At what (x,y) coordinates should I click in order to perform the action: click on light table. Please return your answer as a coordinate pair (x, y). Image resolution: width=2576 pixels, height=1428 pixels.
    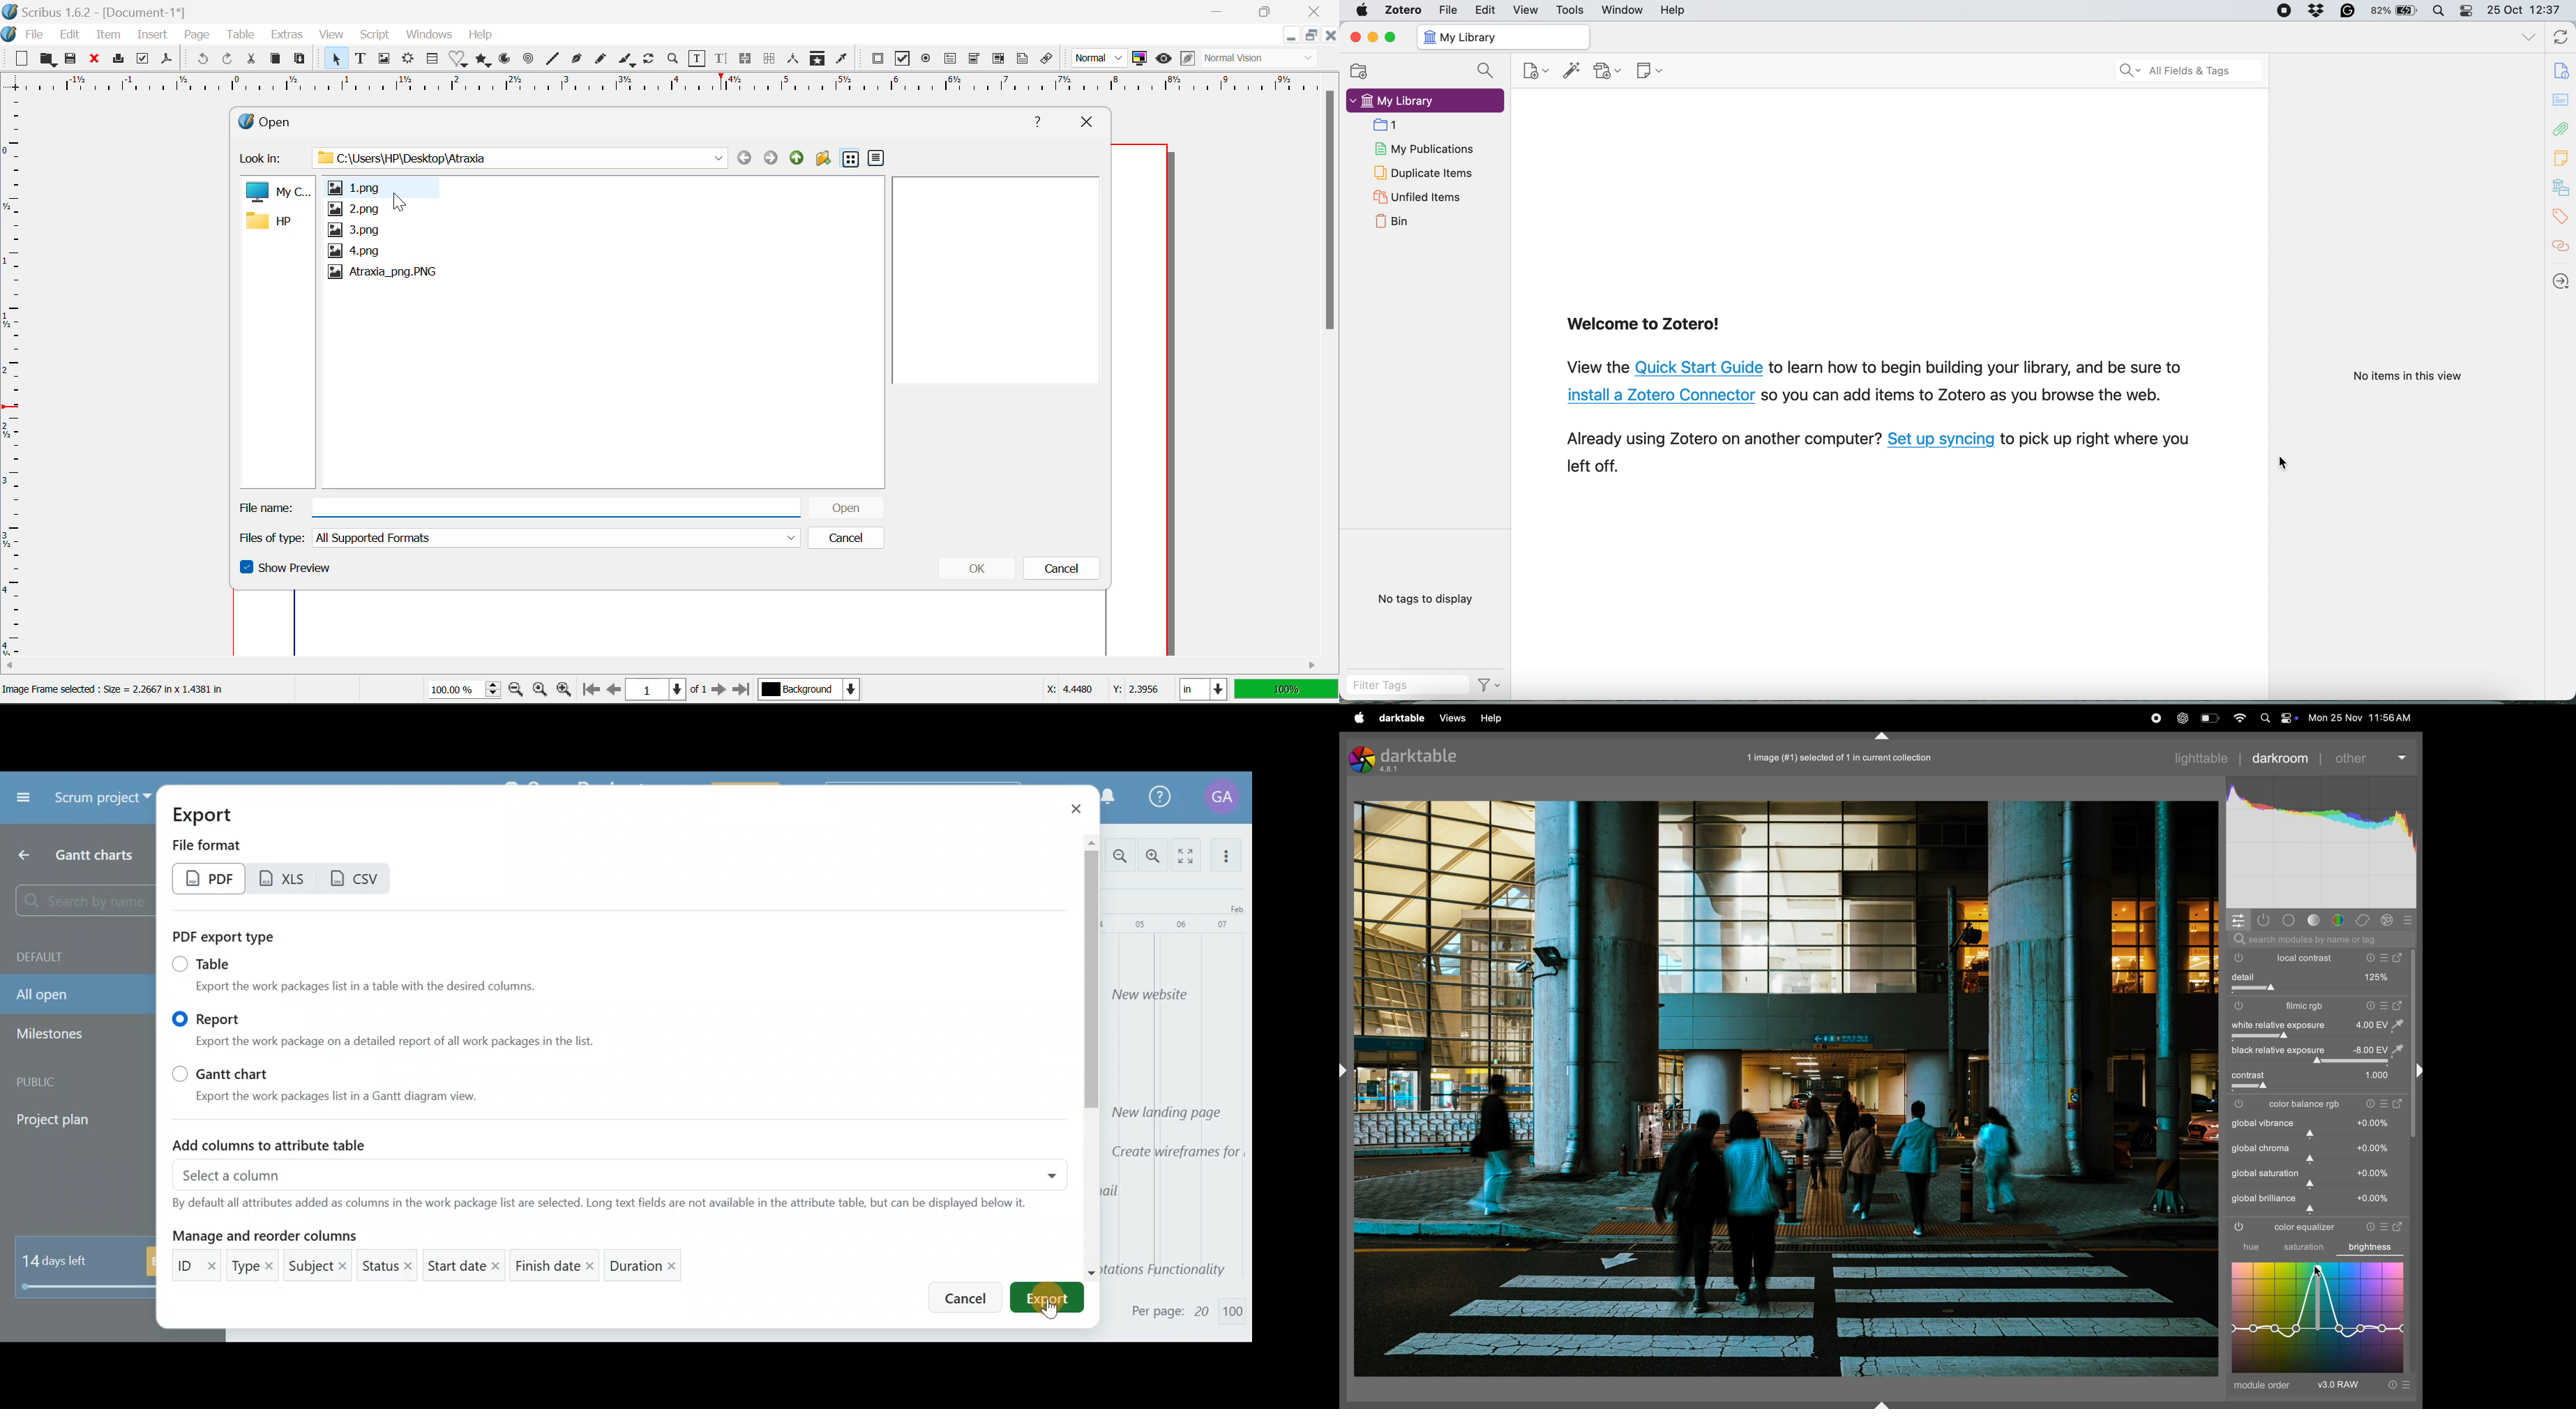
    Looking at the image, I should click on (2201, 757).